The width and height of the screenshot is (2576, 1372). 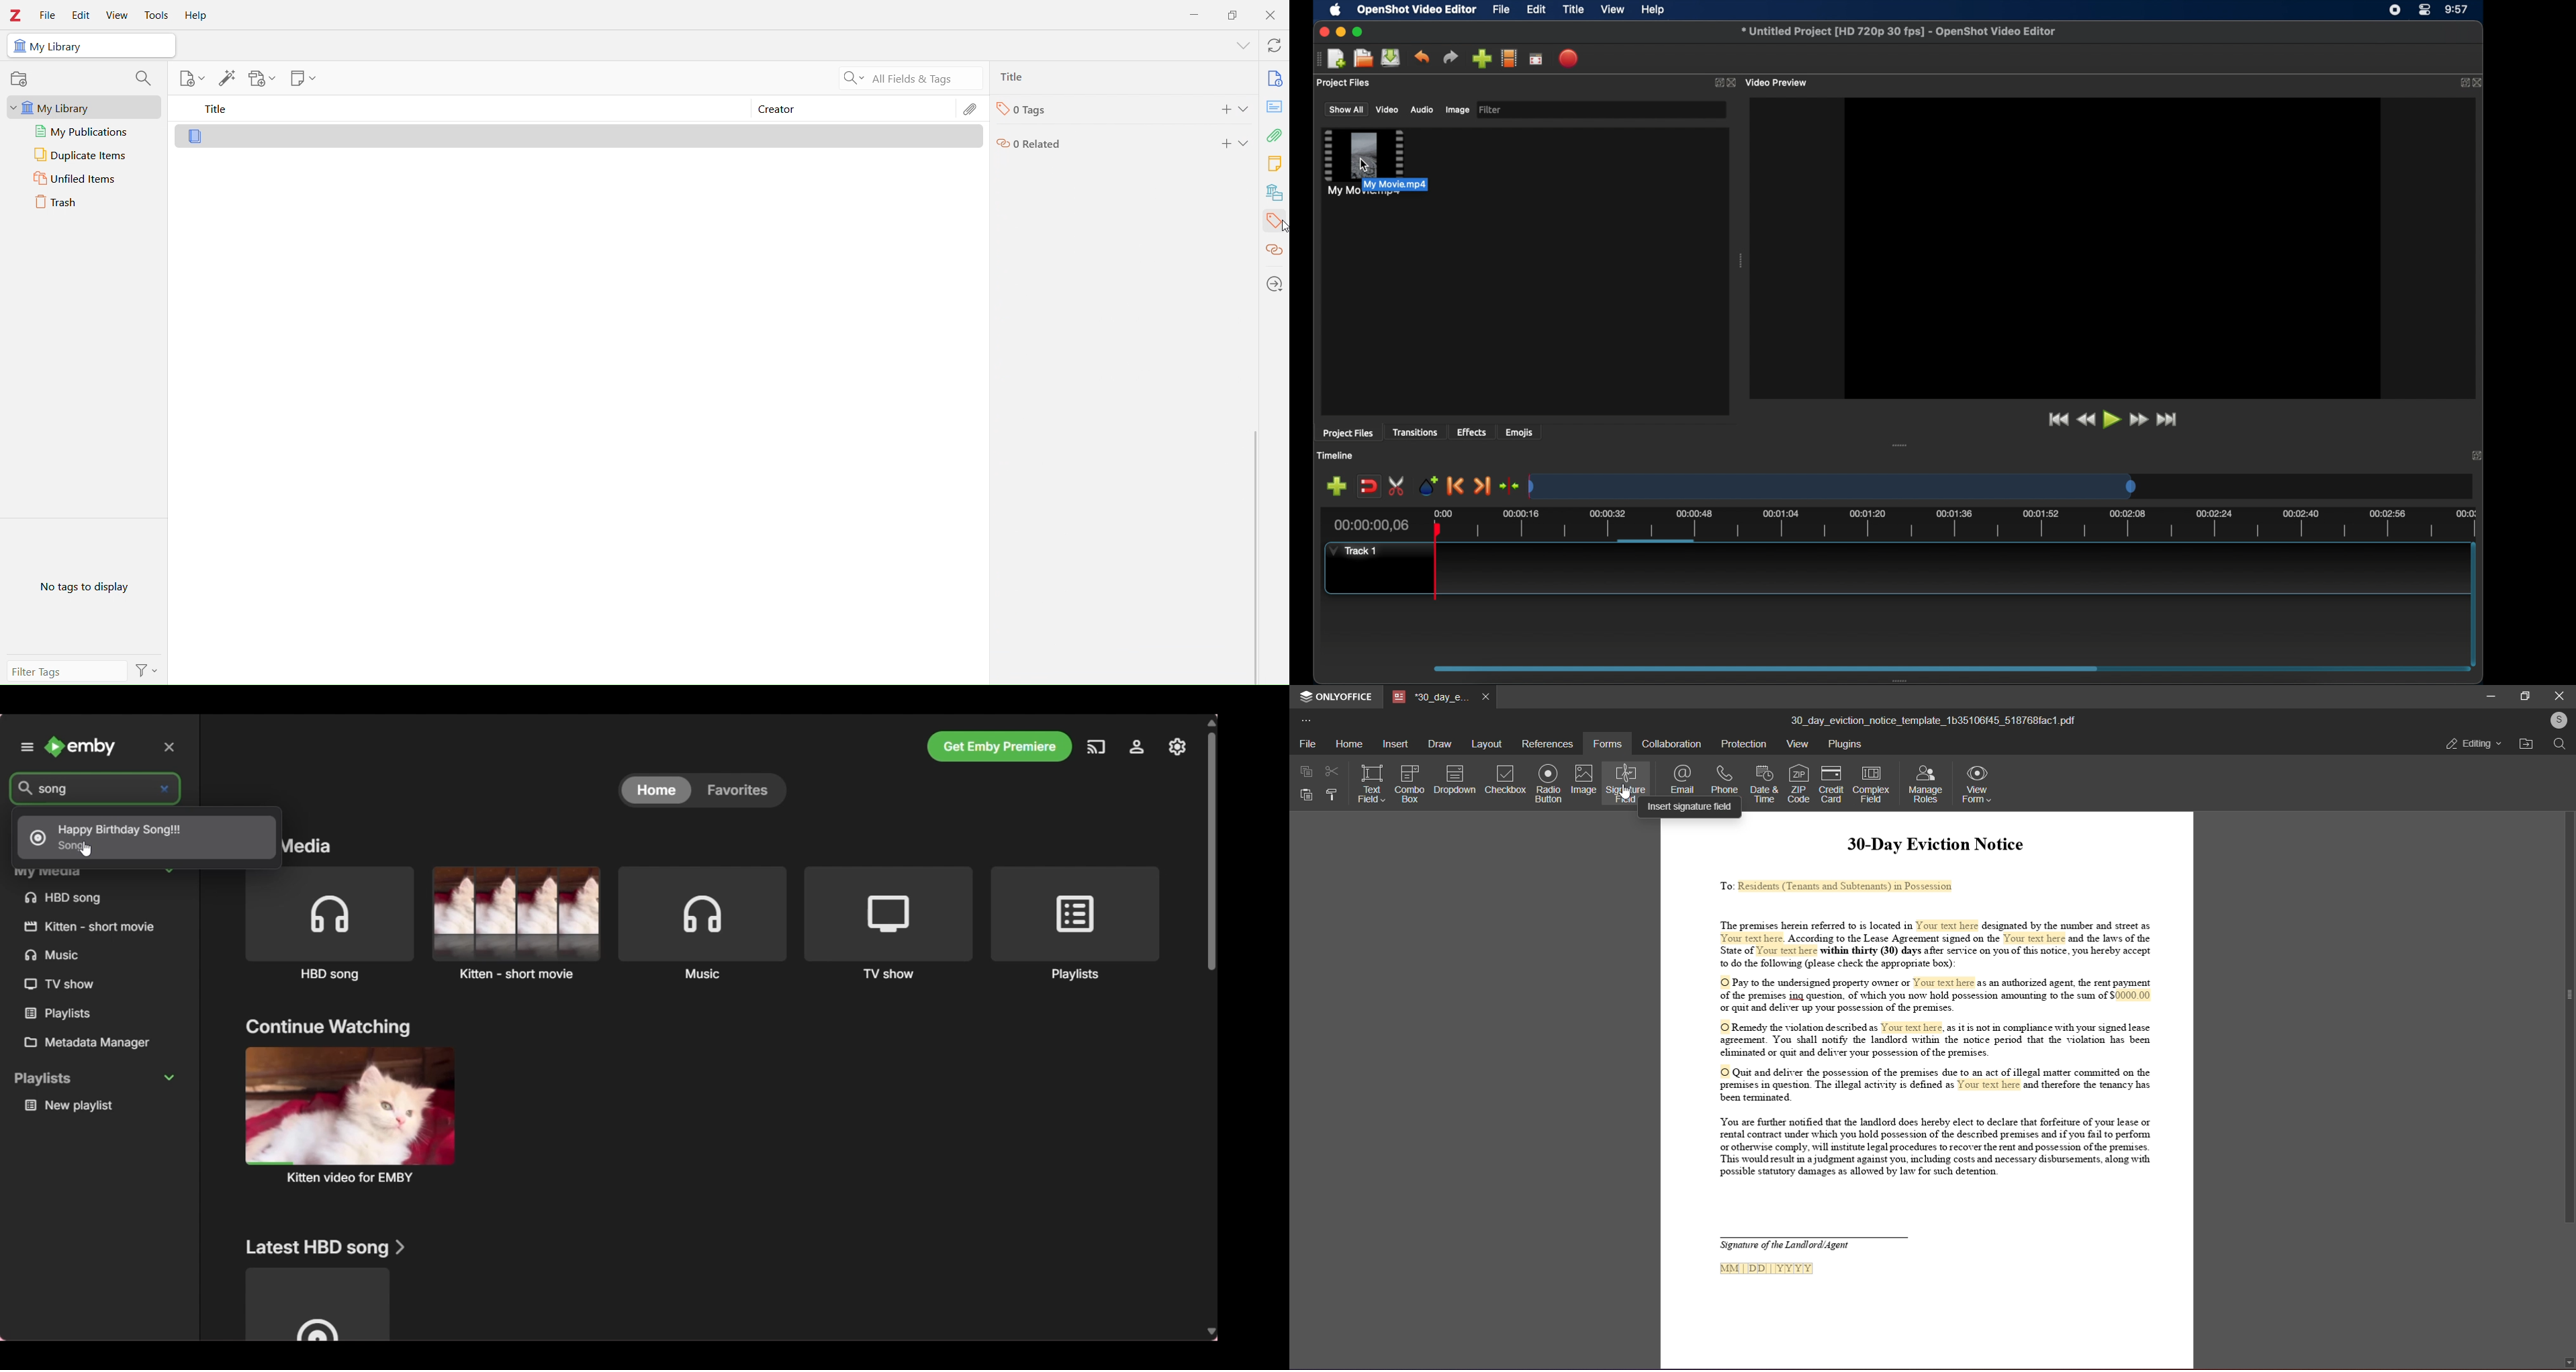 I want to click on Library tools, so click(x=242, y=79).